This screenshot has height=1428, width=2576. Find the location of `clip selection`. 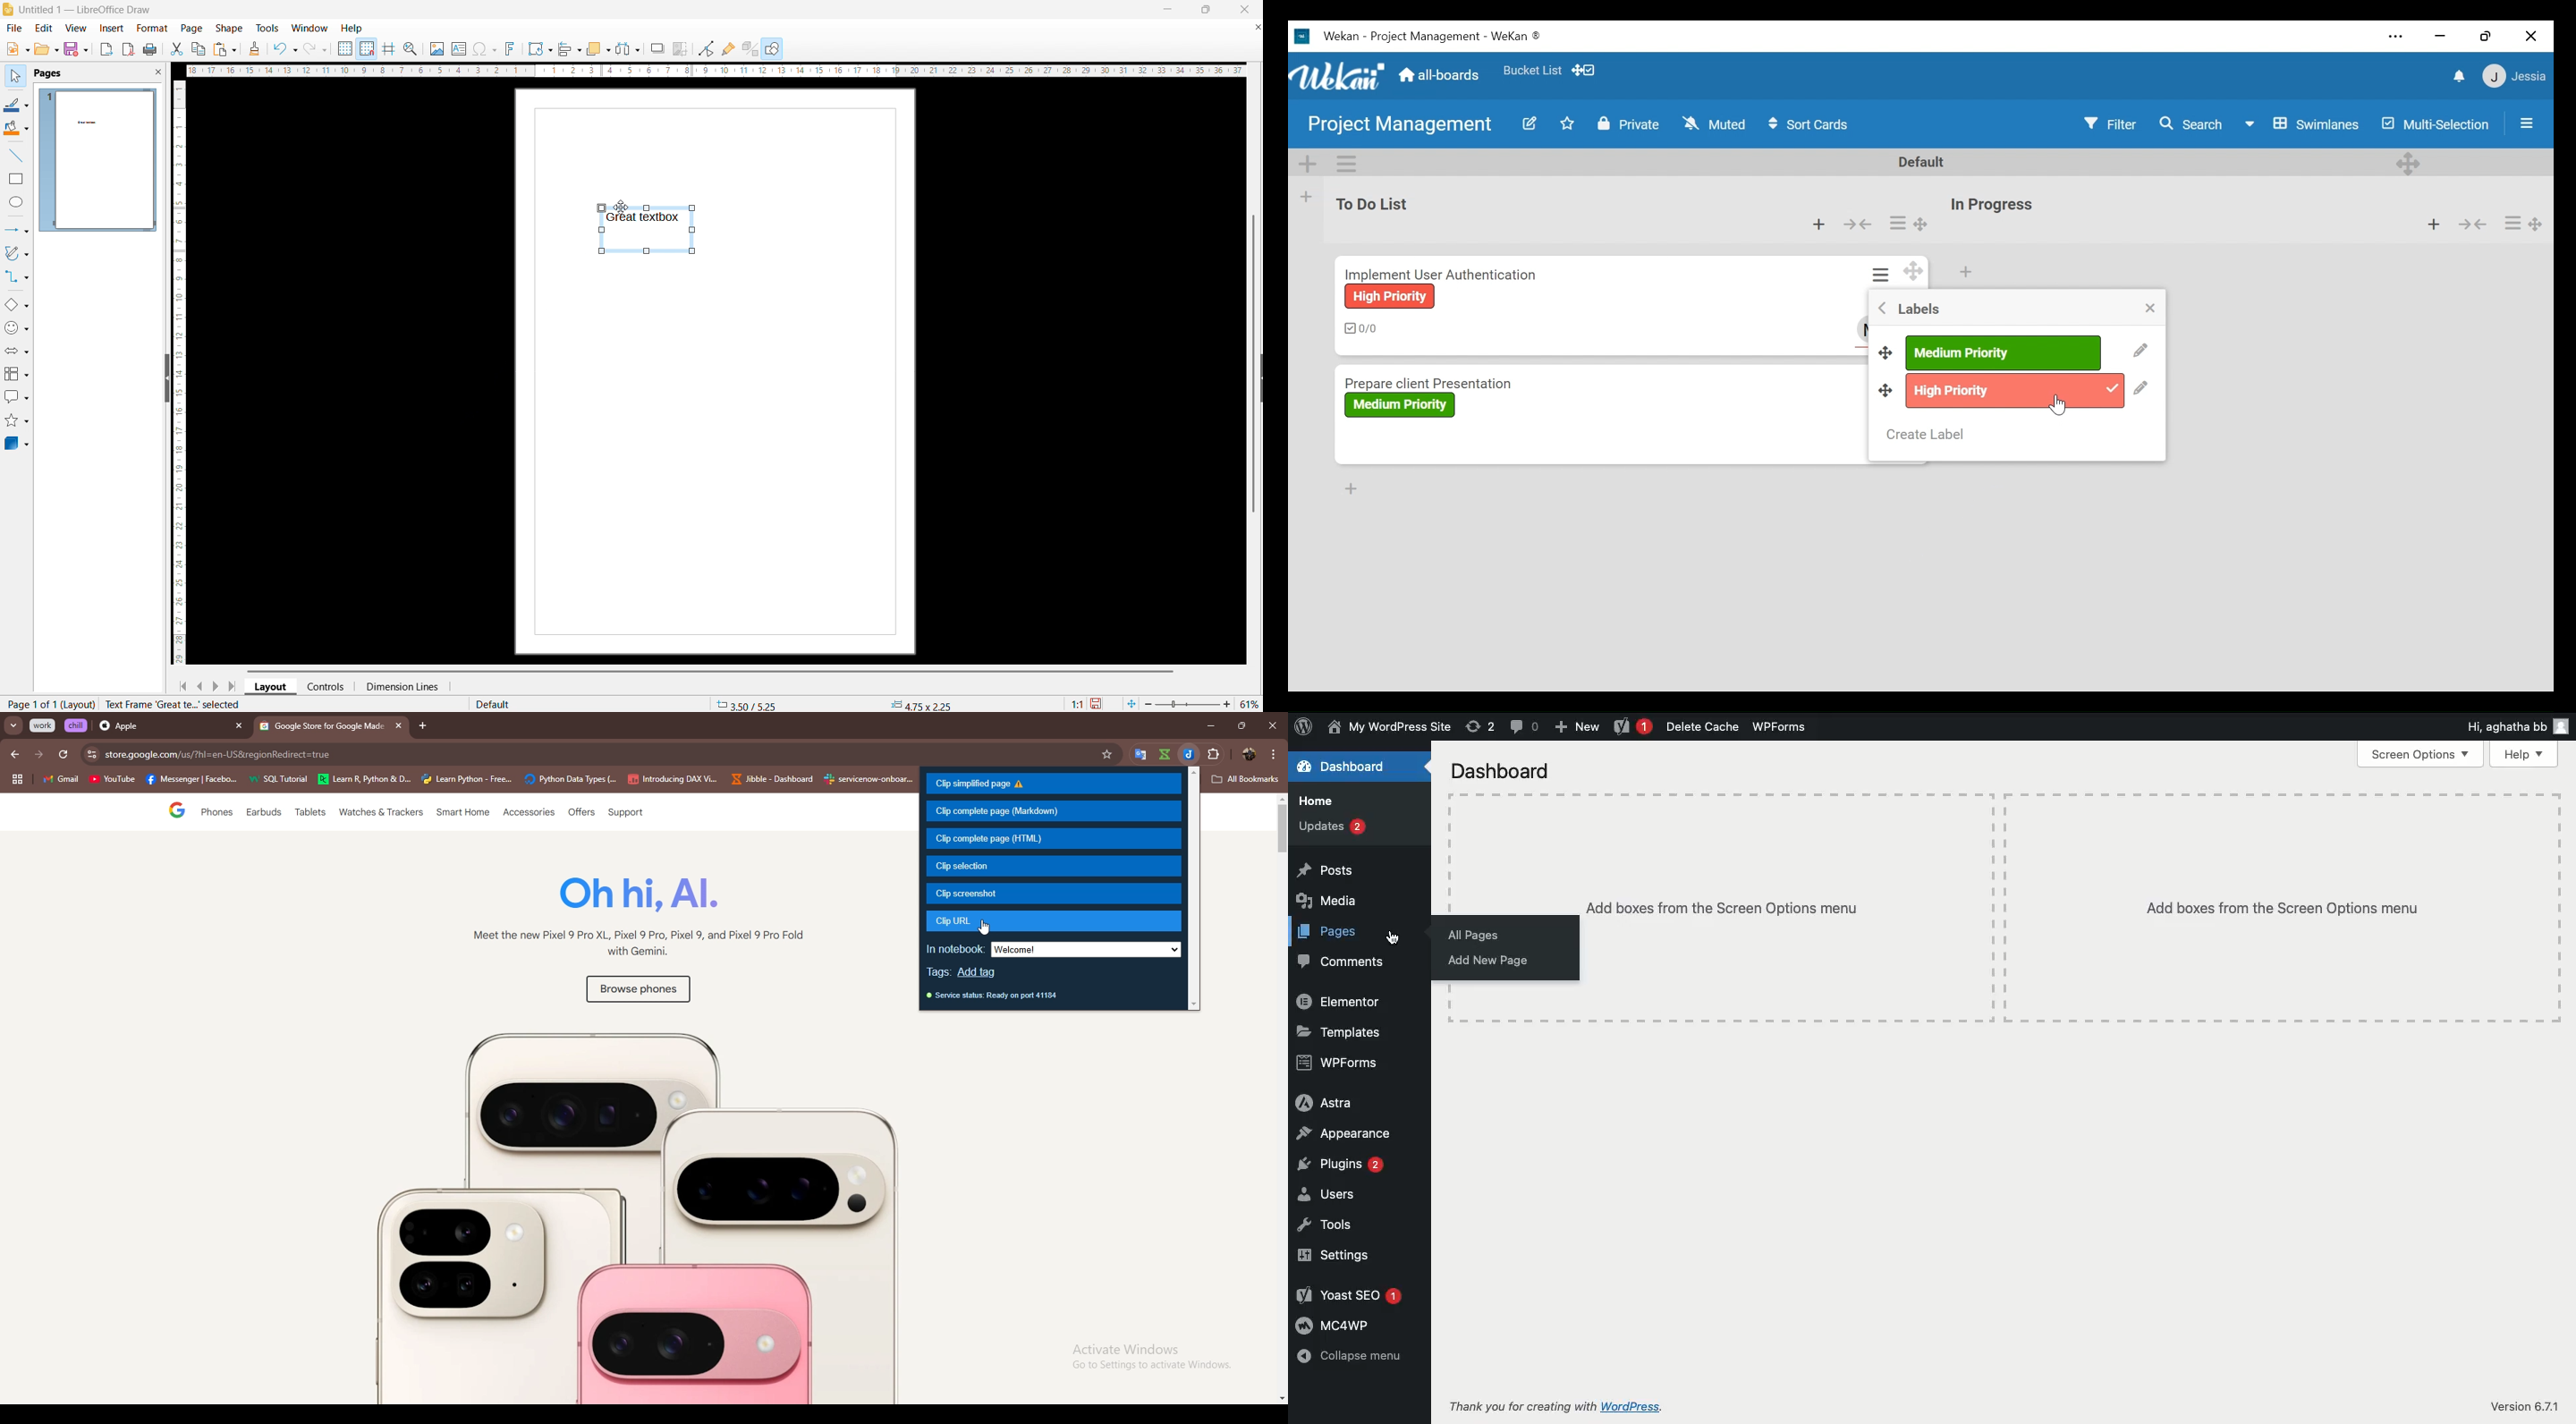

clip selection is located at coordinates (1053, 866).